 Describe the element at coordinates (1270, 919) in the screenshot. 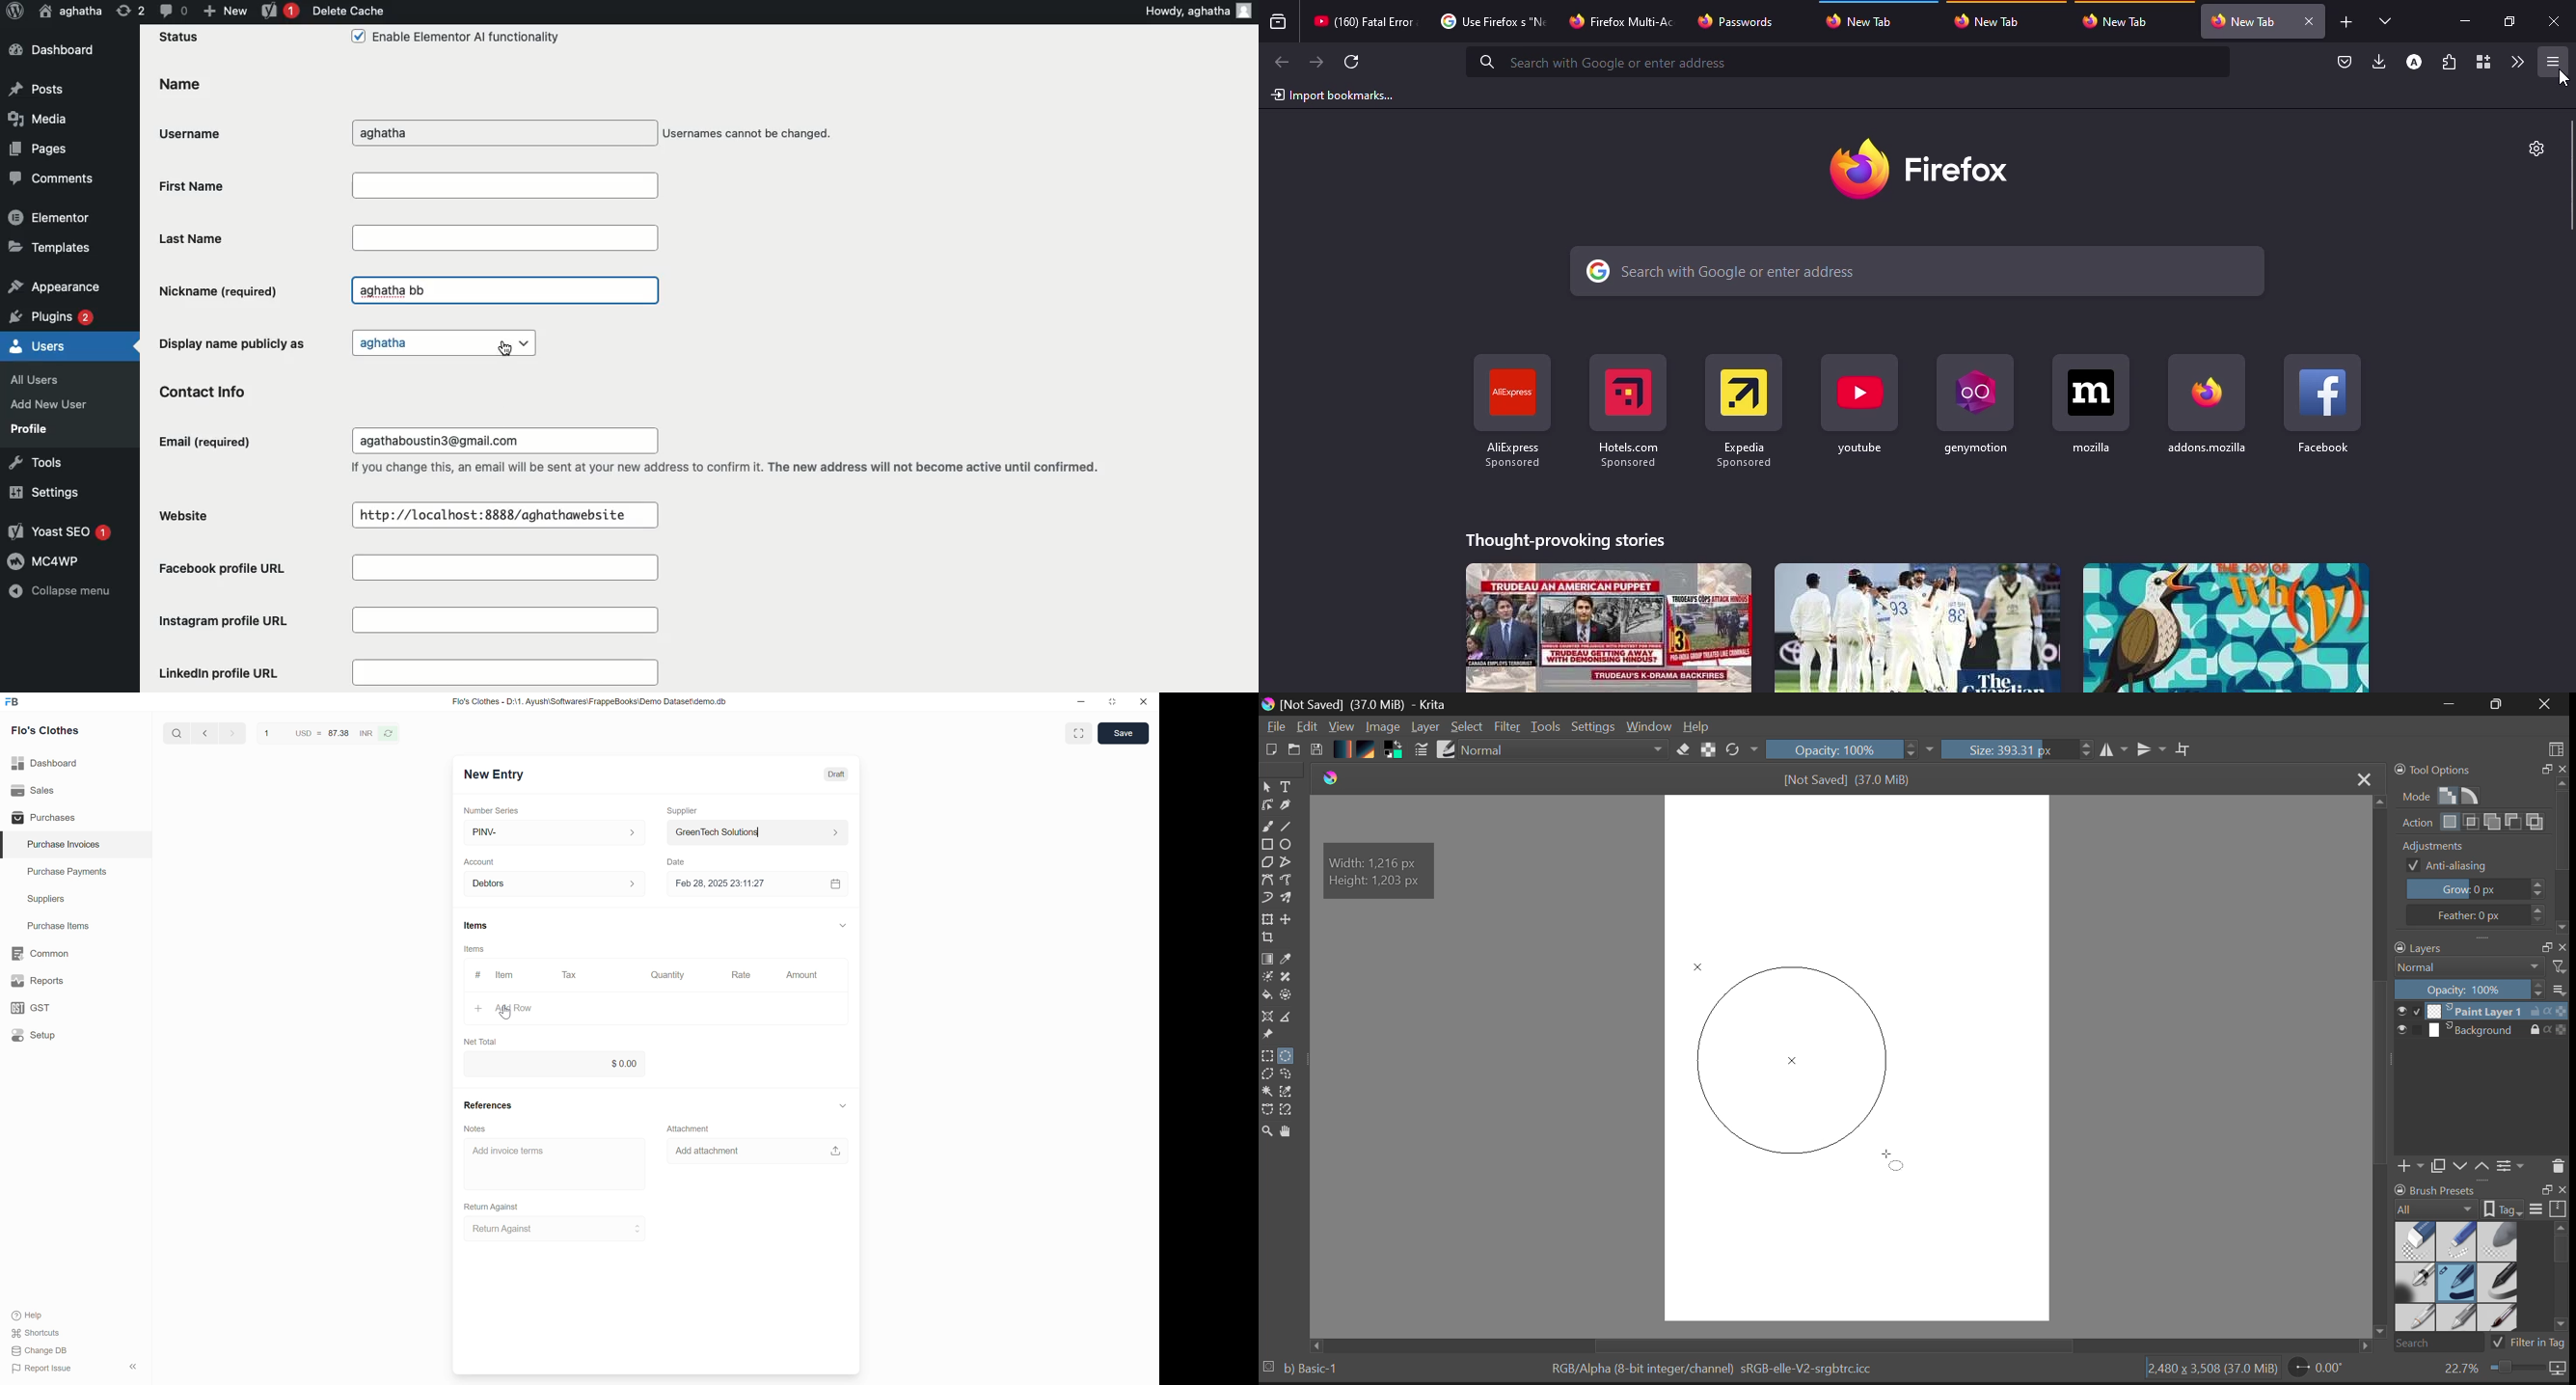

I see `Transform Layers` at that location.